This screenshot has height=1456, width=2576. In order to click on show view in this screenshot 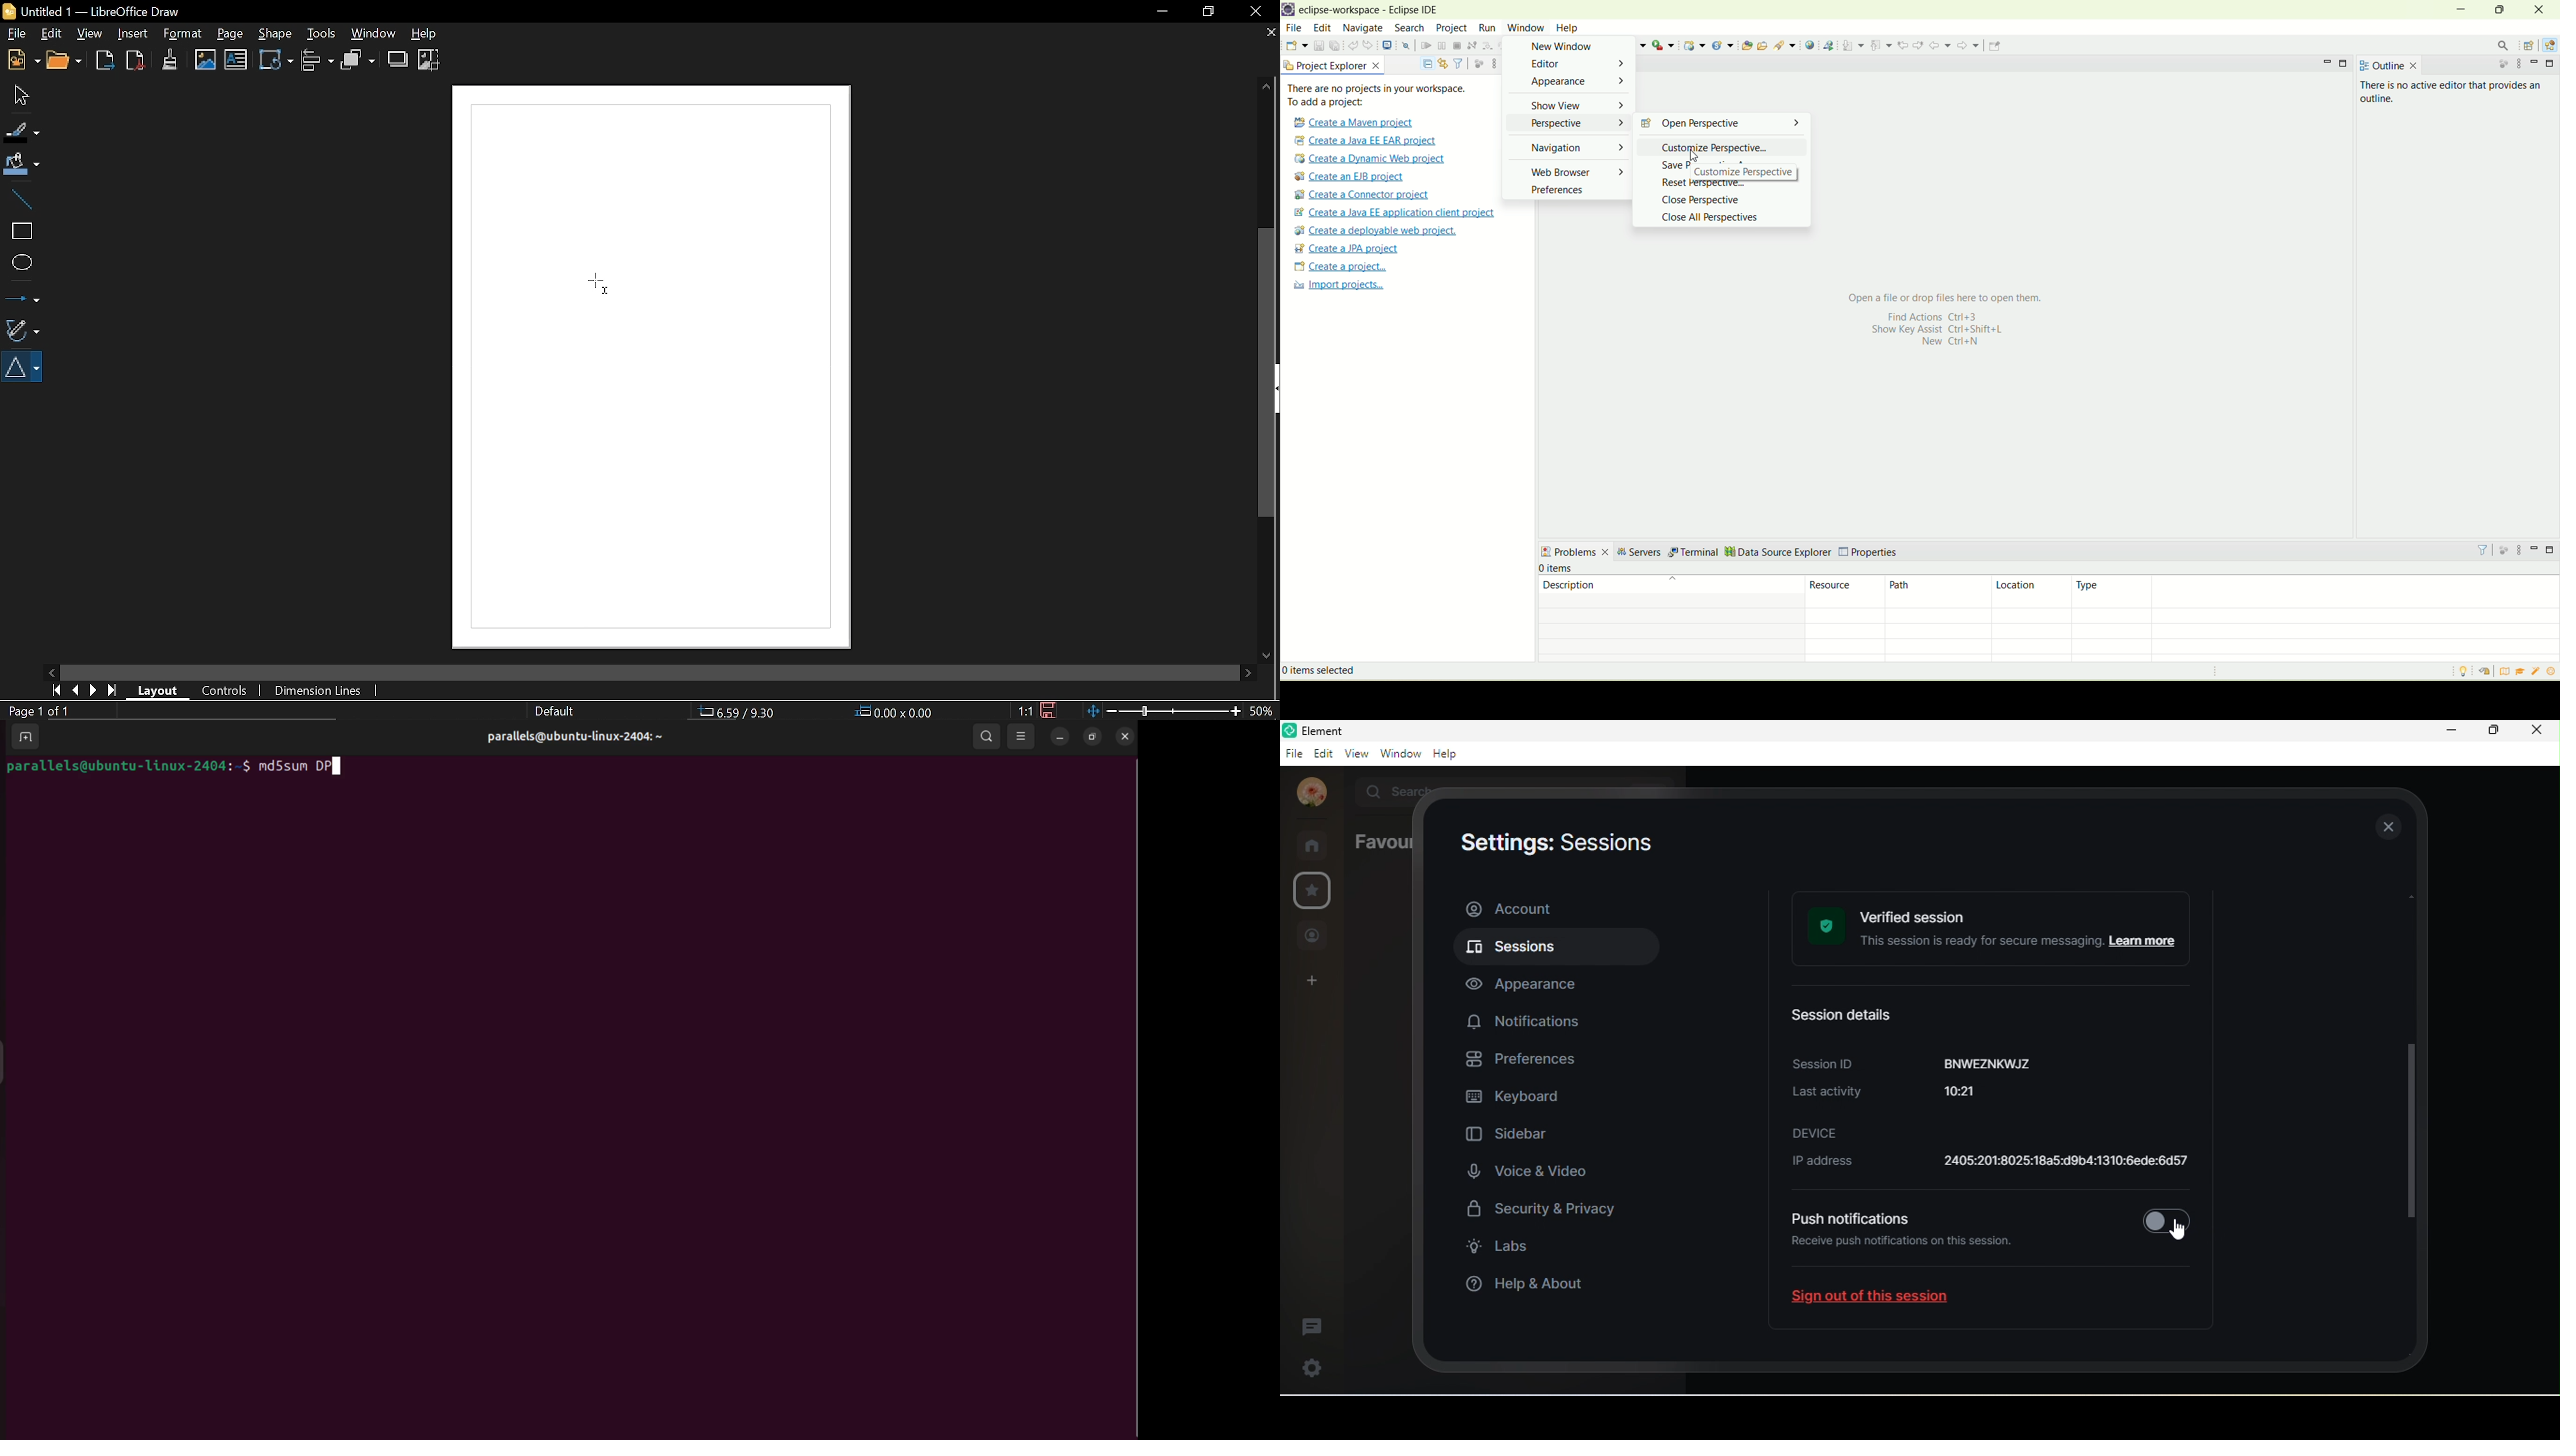, I will do `click(1575, 107)`.